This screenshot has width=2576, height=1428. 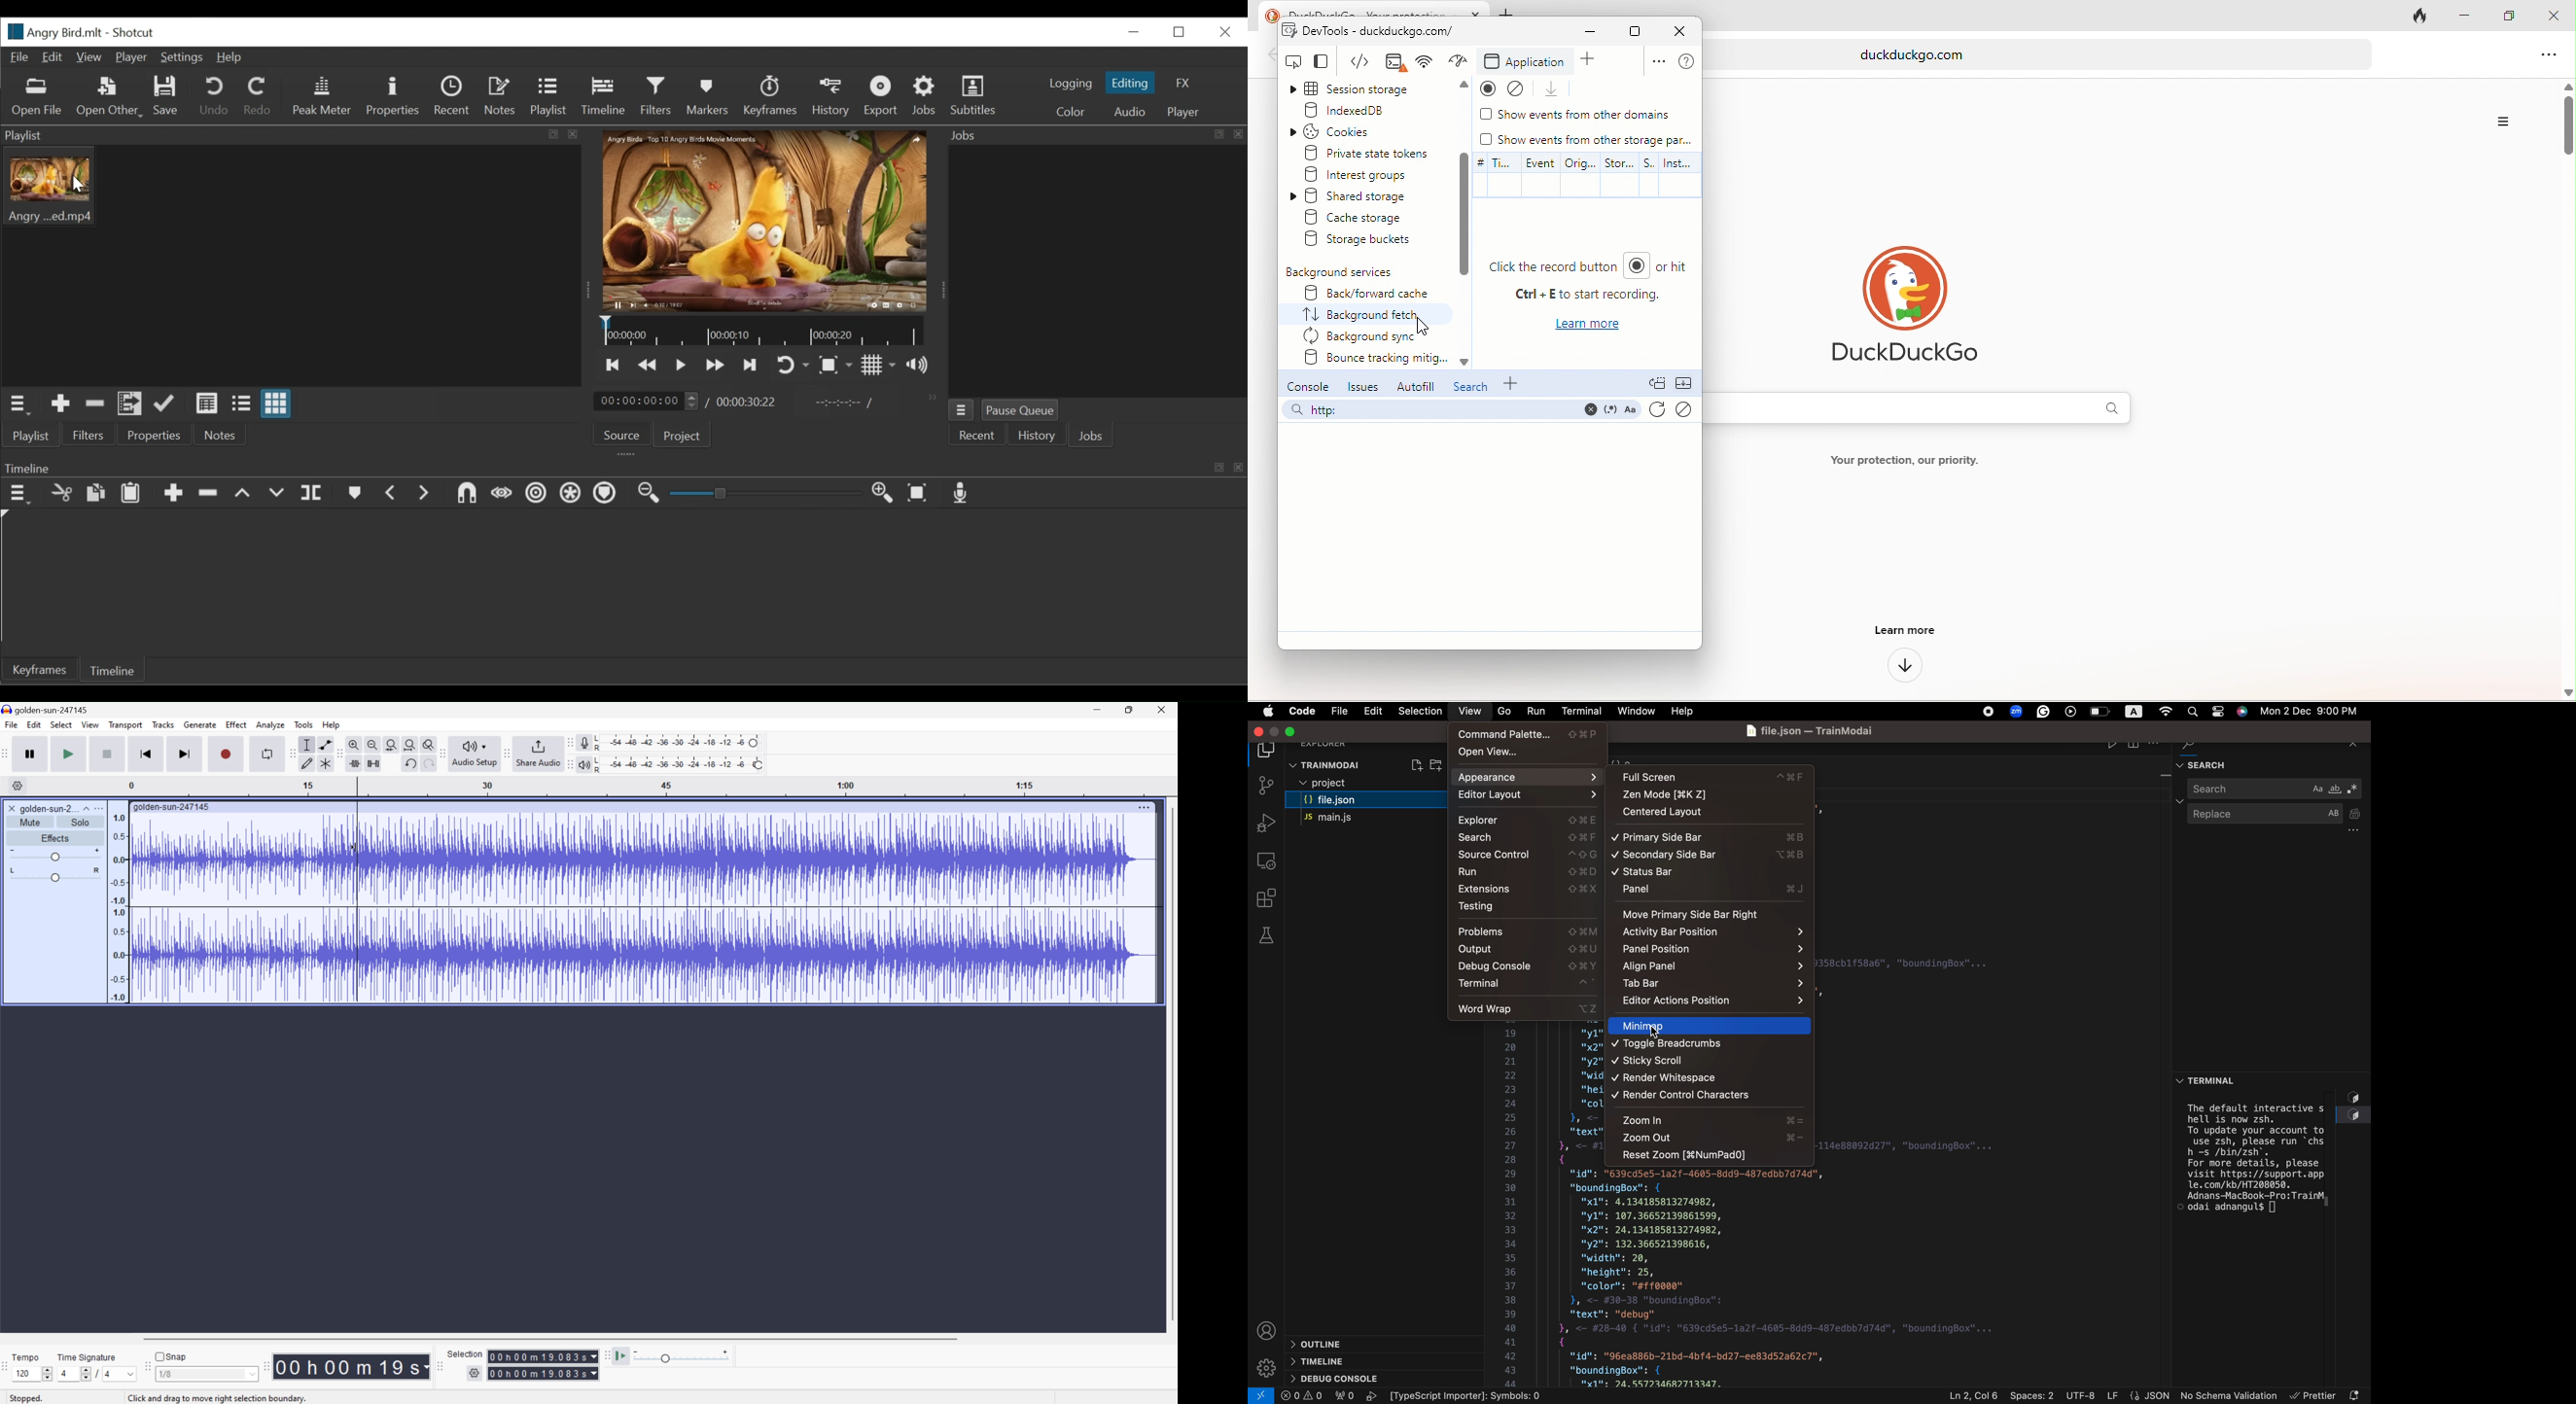 What do you see at coordinates (55, 837) in the screenshot?
I see `Effects` at bounding box center [55, 837].